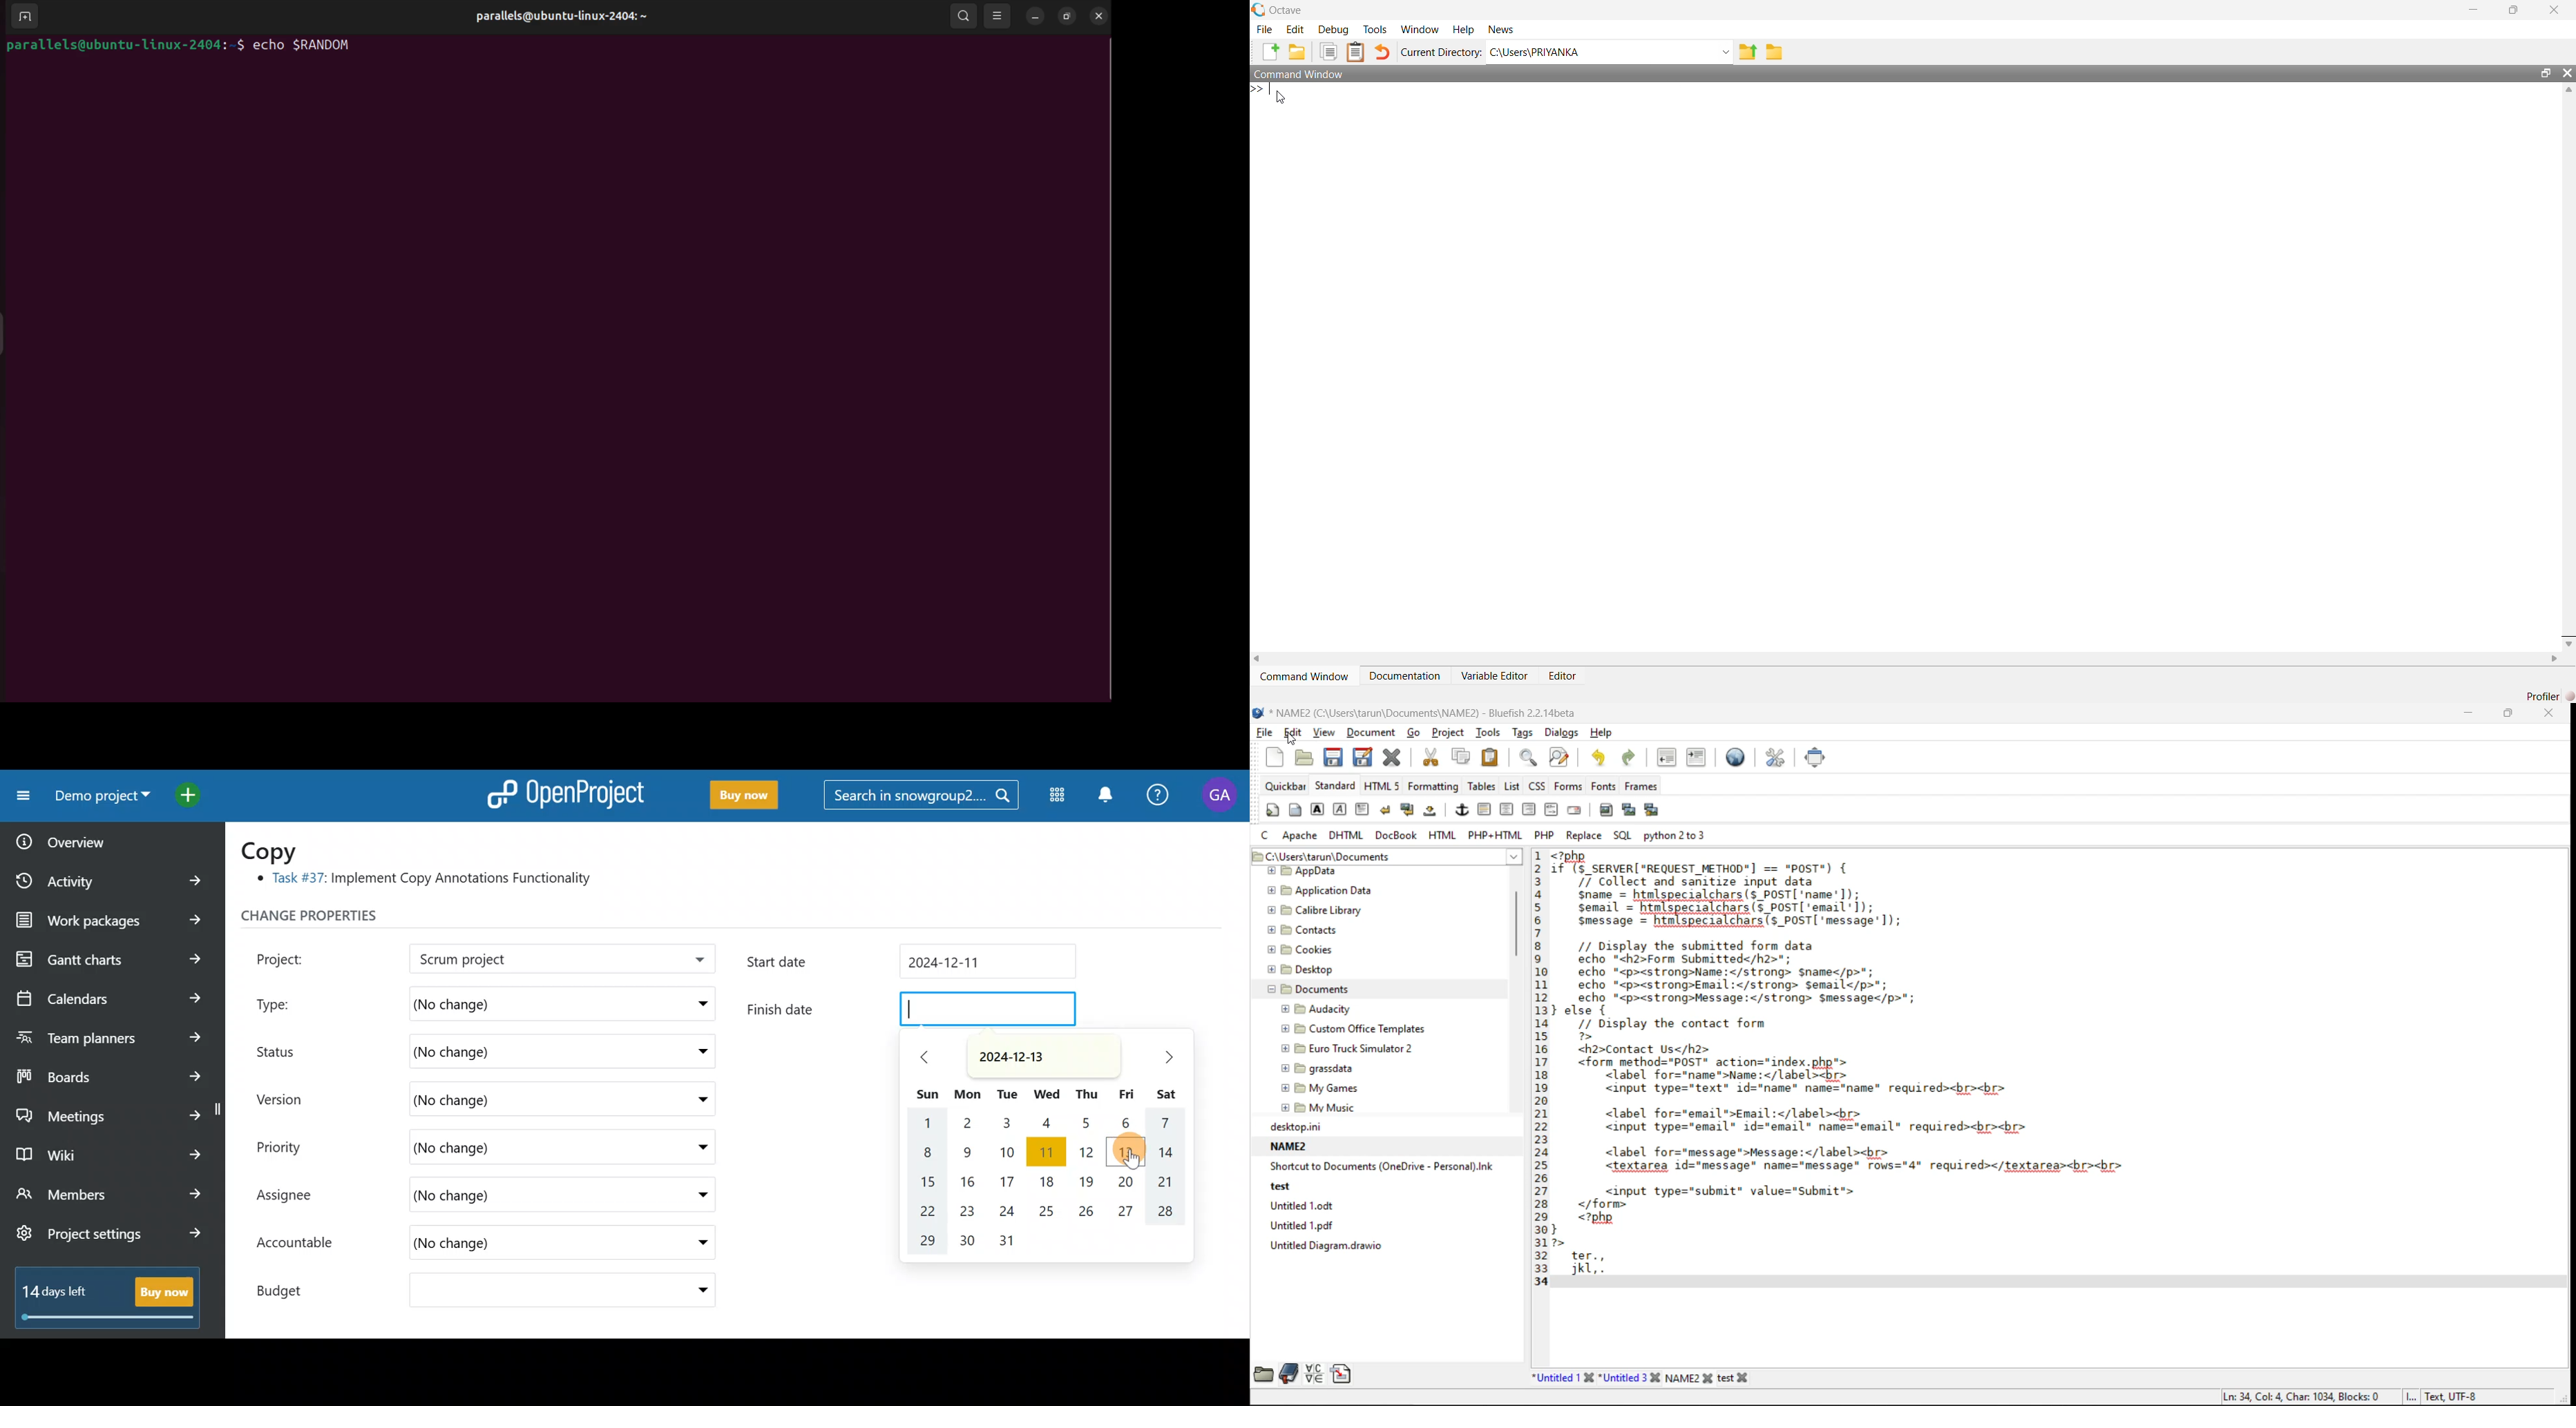 The width and height of the screenshot is (2576, 1428). What do you see at coordinates (1856, 1066) in the screenshot?
I see `code editor` at bounding box center [1856, 1066].